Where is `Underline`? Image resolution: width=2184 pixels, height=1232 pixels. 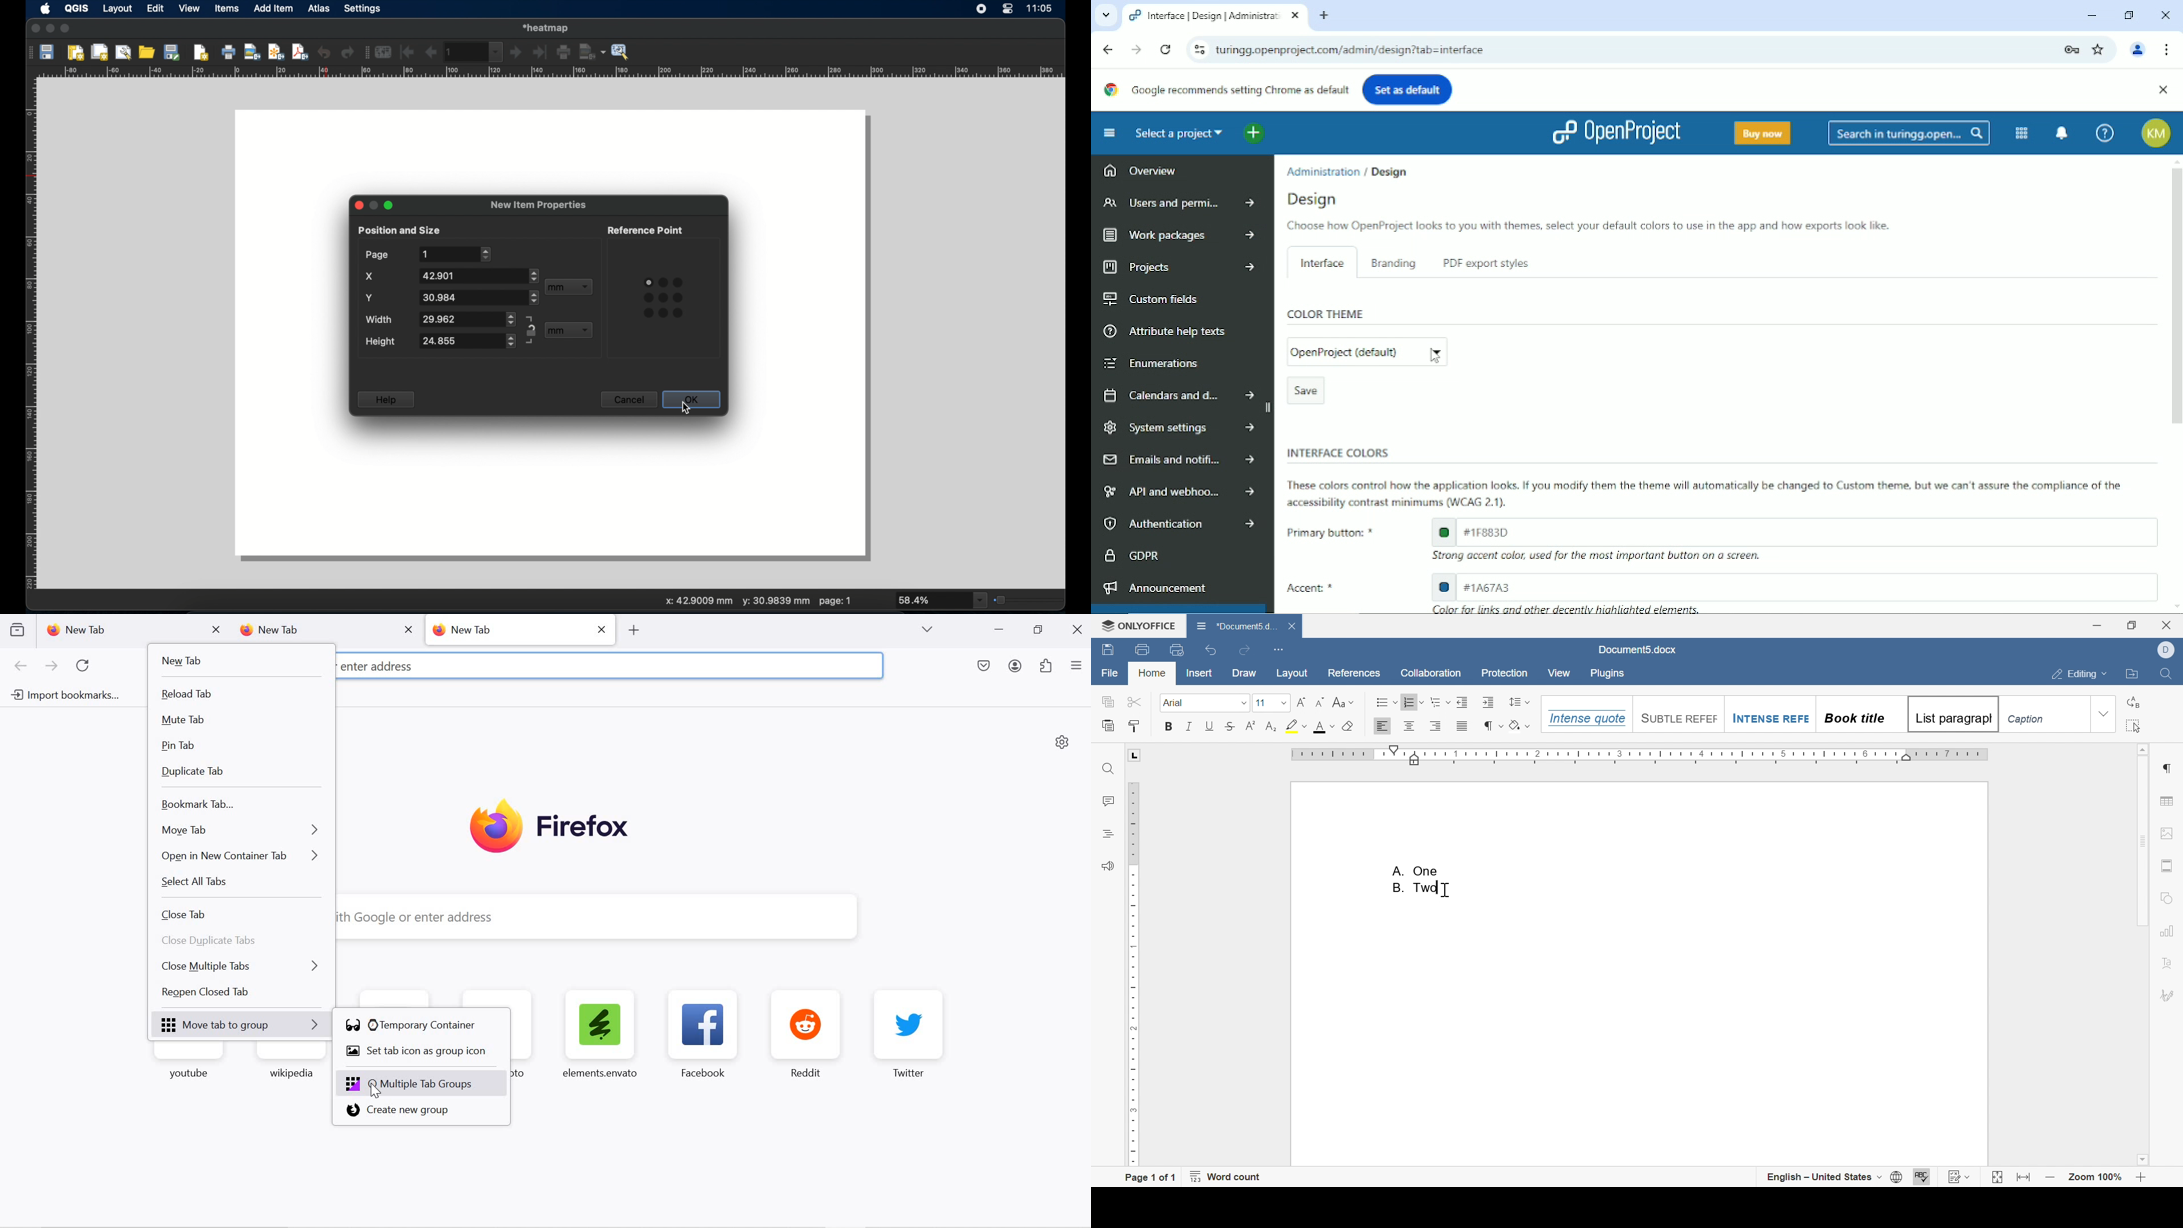 Underline is located at coordinates (1209, 726).